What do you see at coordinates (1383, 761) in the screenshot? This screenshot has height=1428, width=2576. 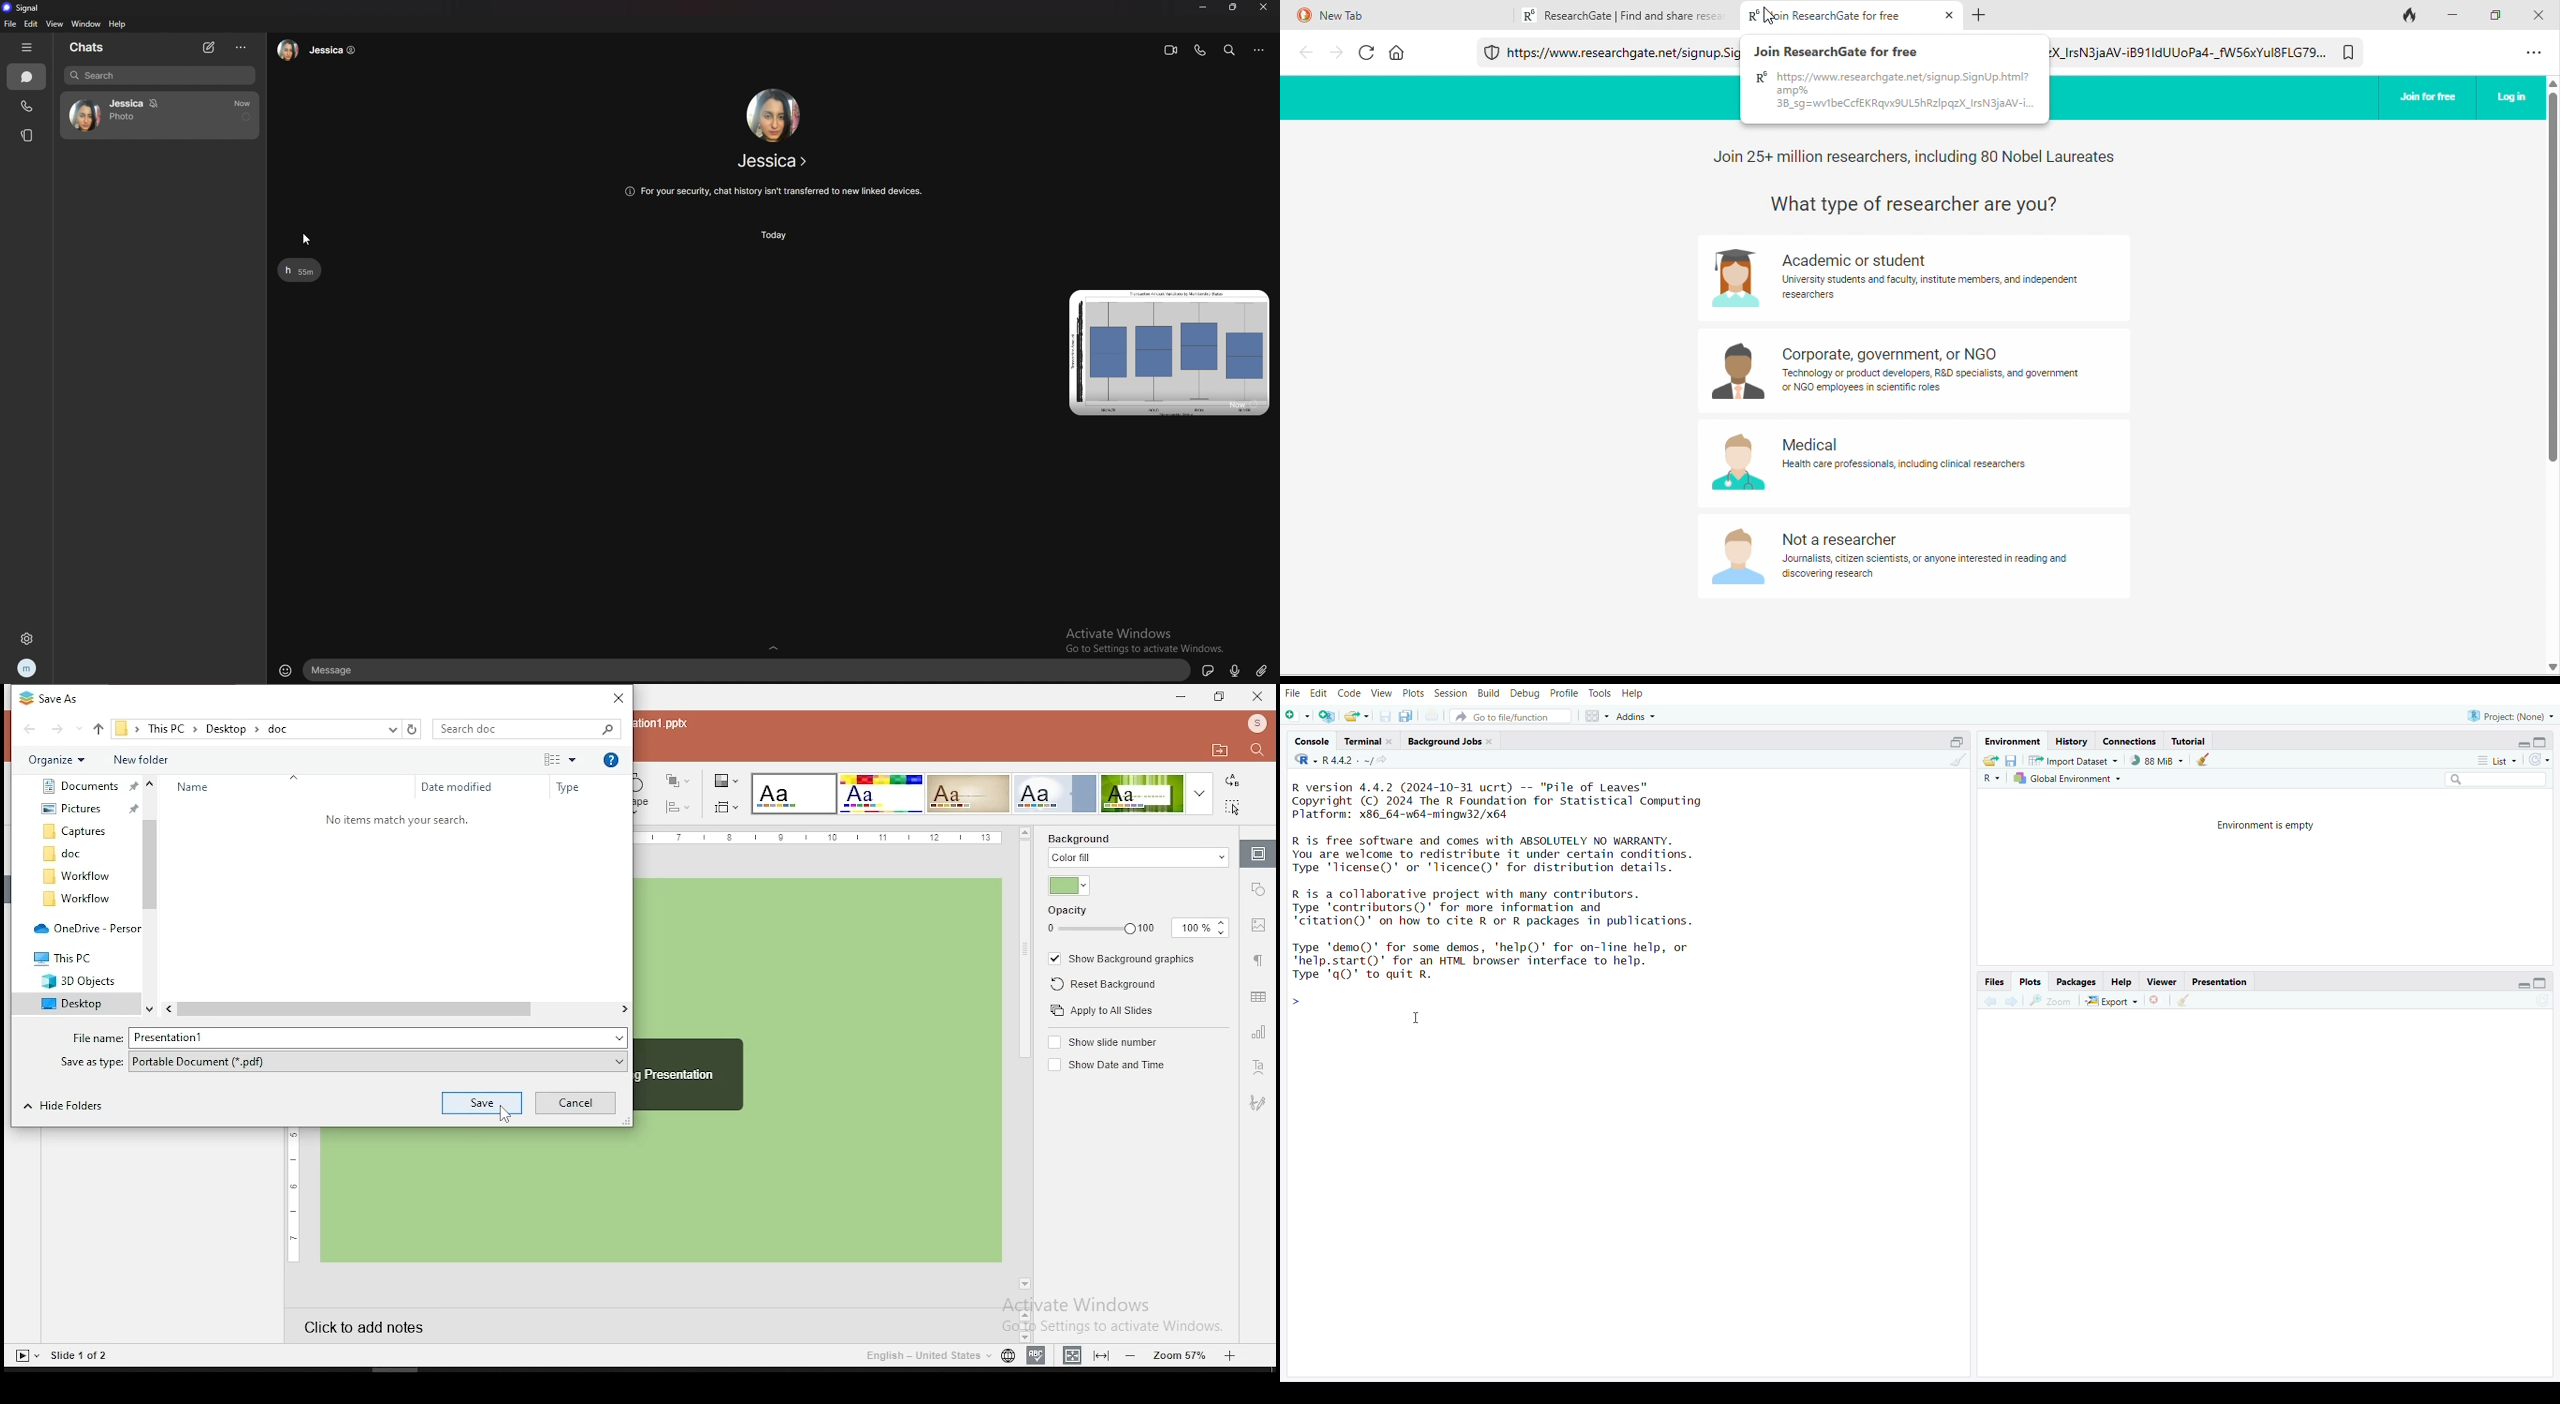 I see `view the current working directory` at bounding box center [1383, 761].